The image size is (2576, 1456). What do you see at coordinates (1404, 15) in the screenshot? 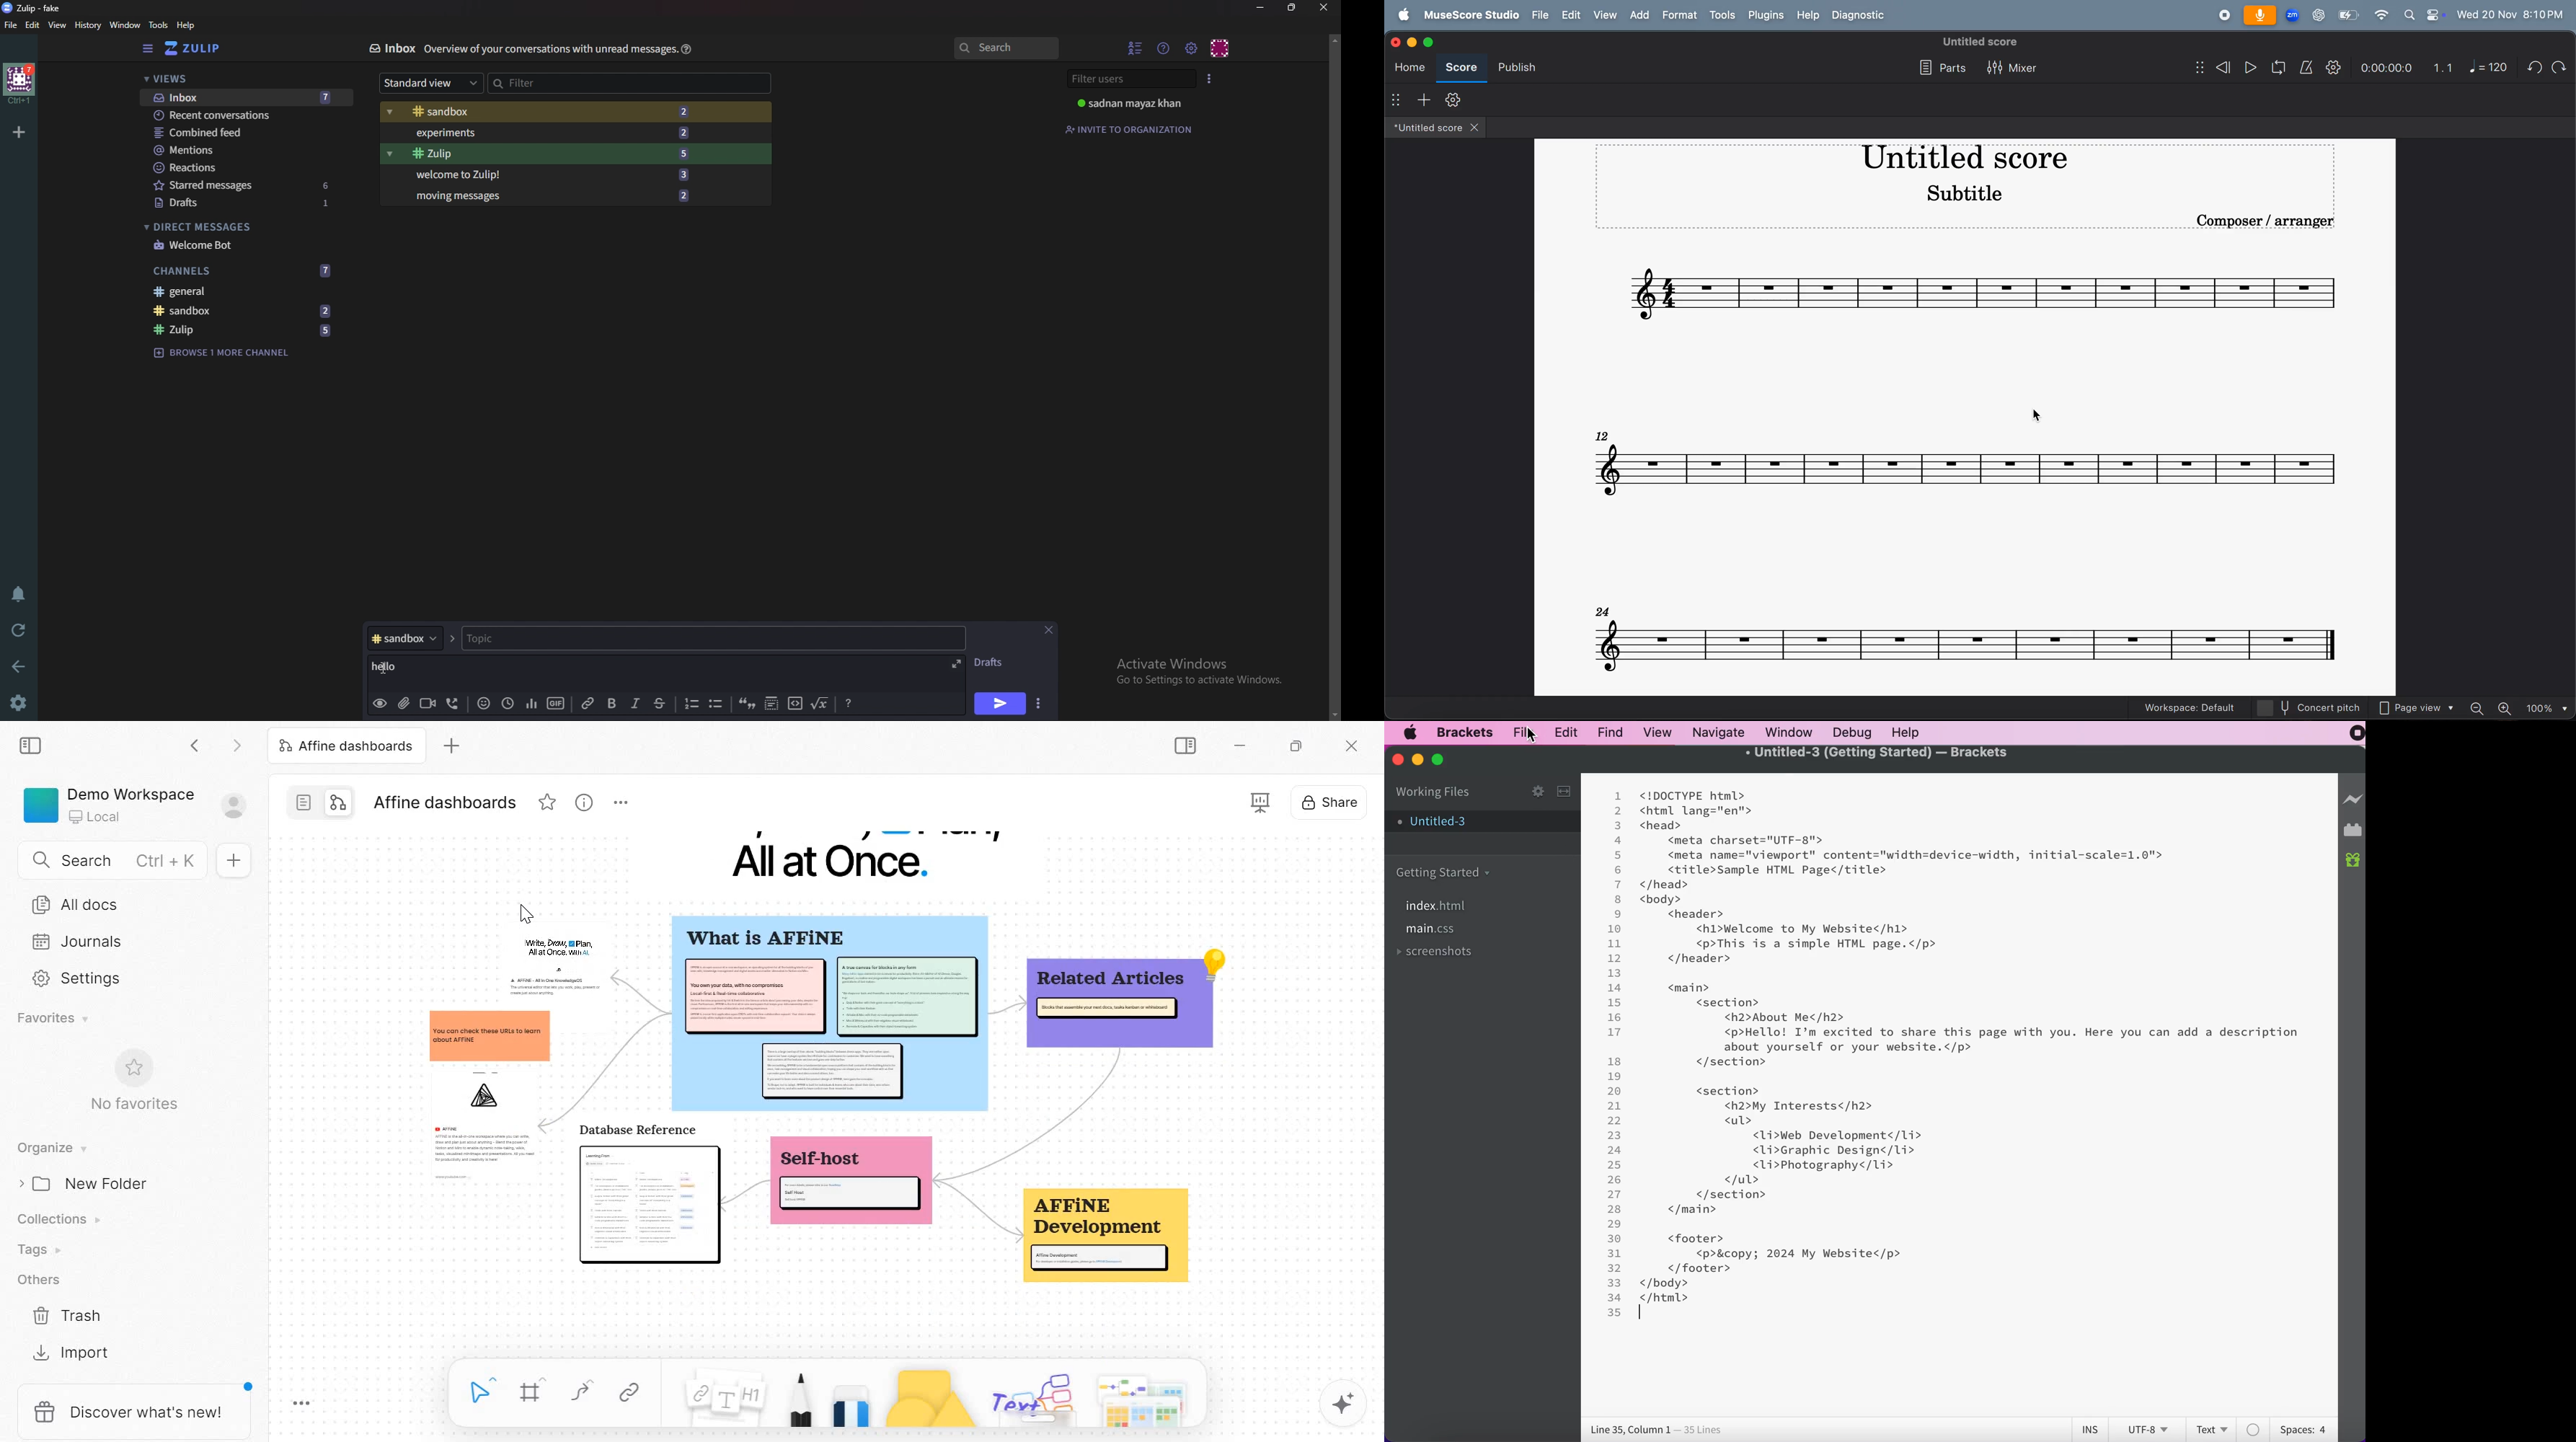
I see `apple menu` at bounding box center [1404, 15].